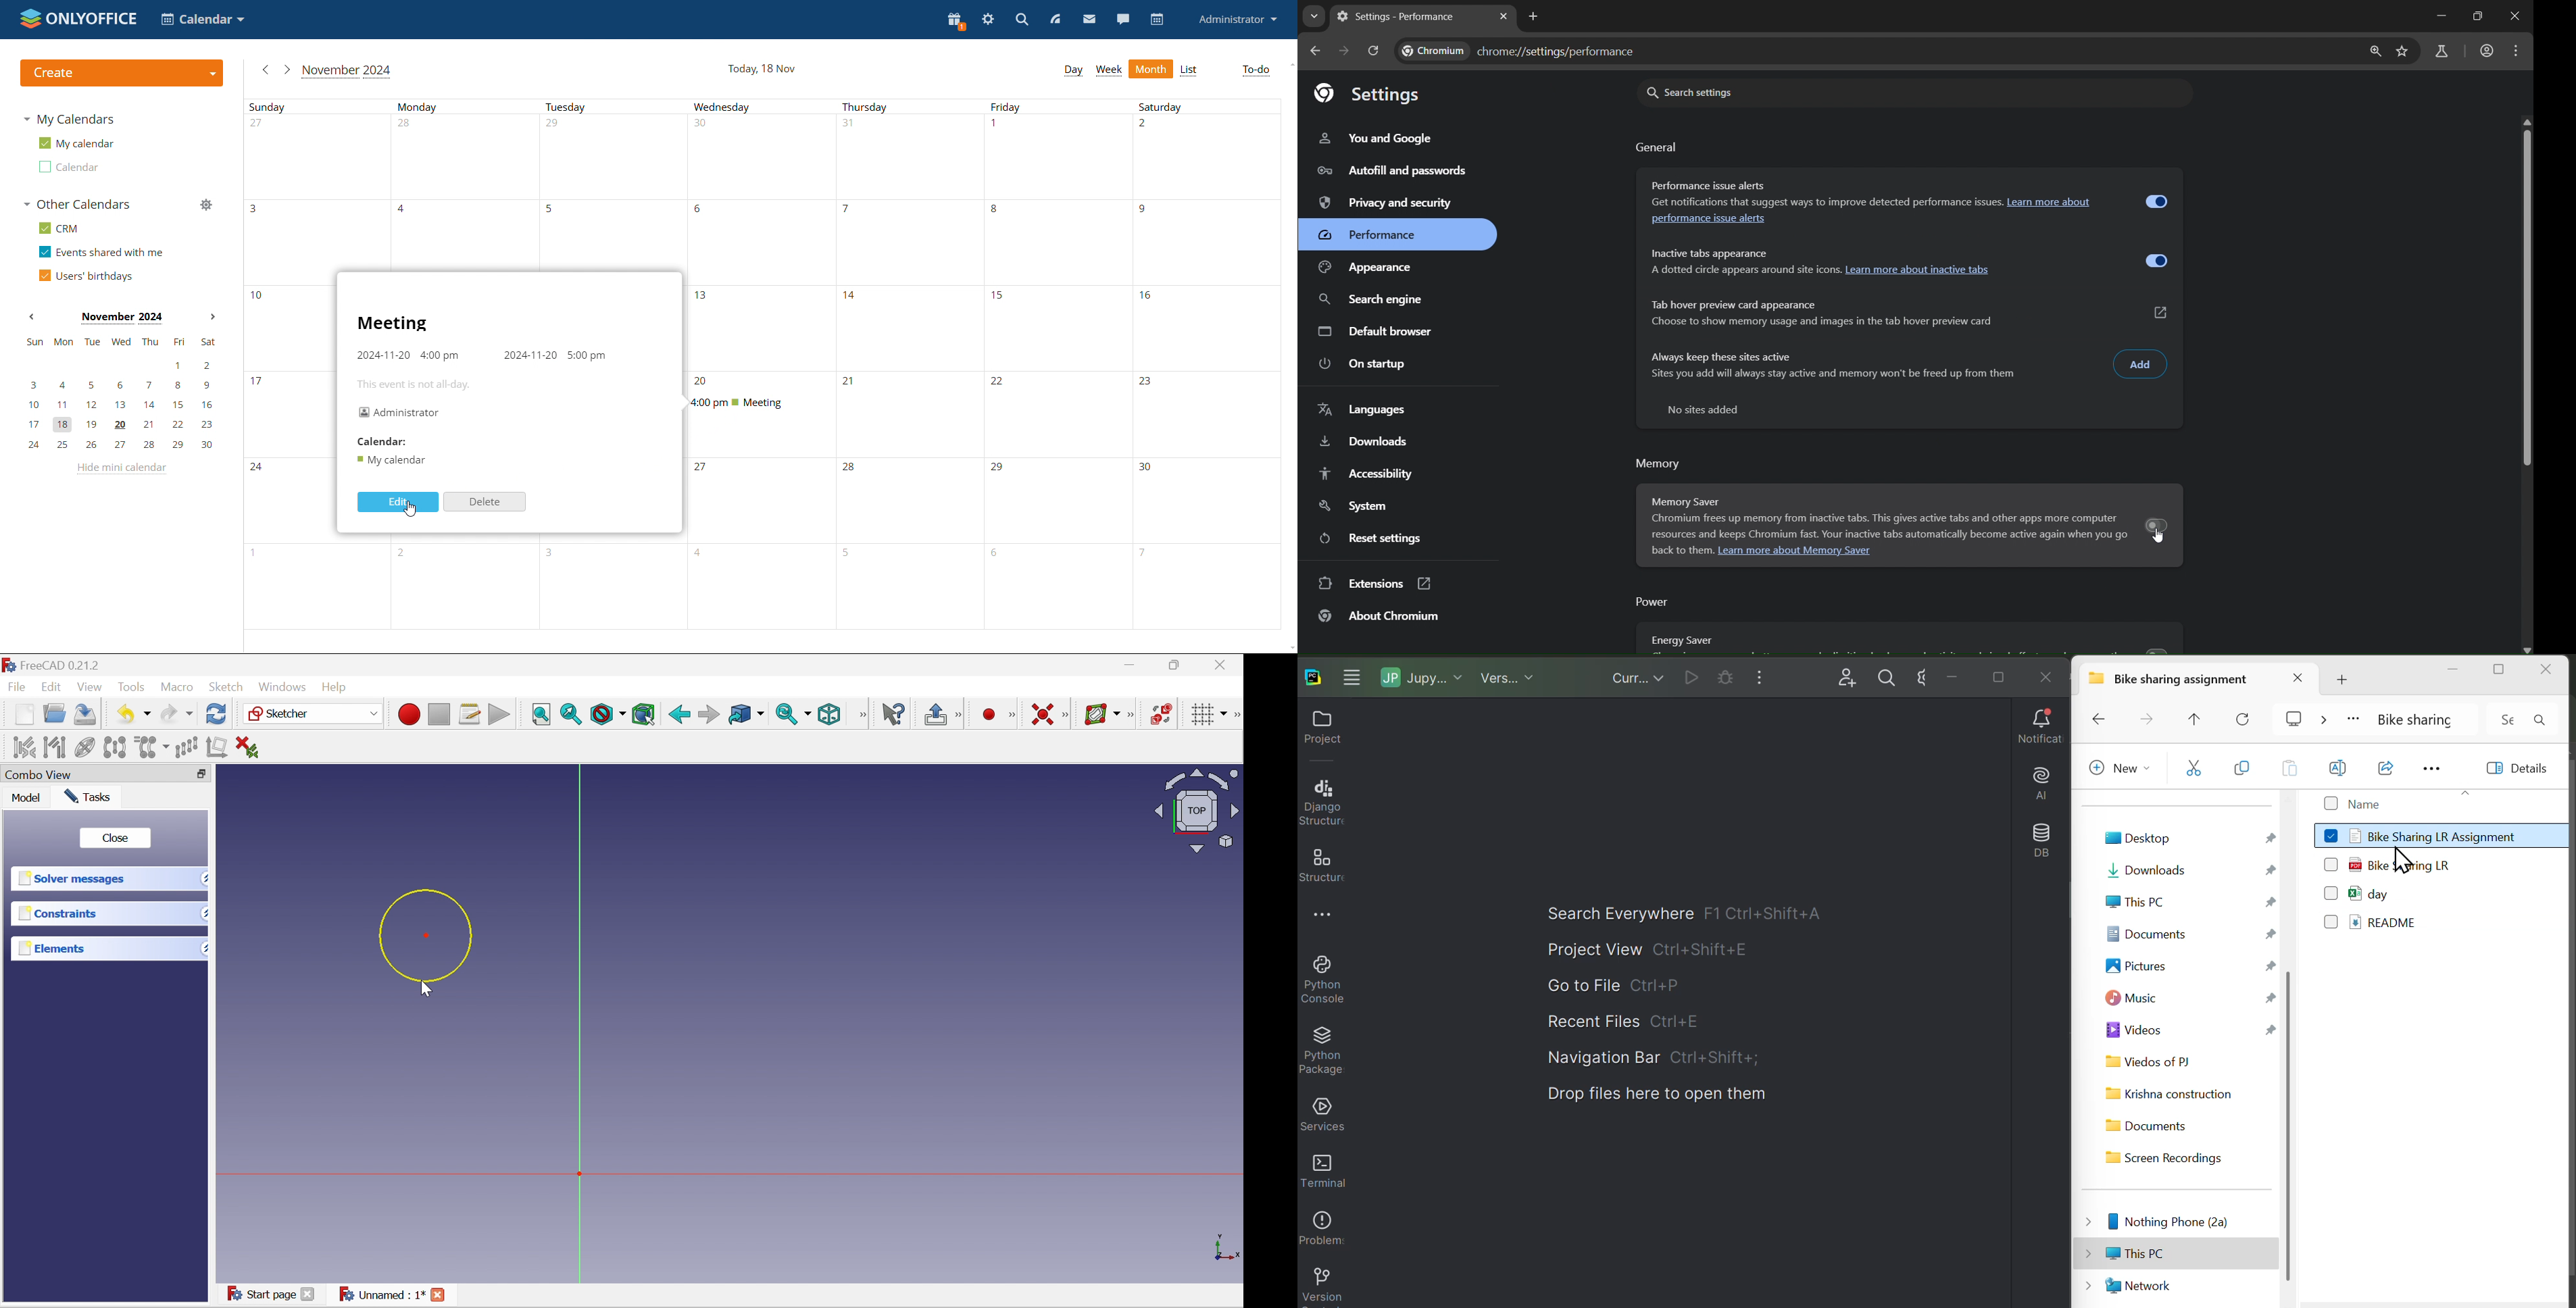 The height and width of the screenshot is (1316, 2576). What do you see at coordinates (1727, 673) in the screenshot?
I see `Current cell` at bounding box center [1727, 673].